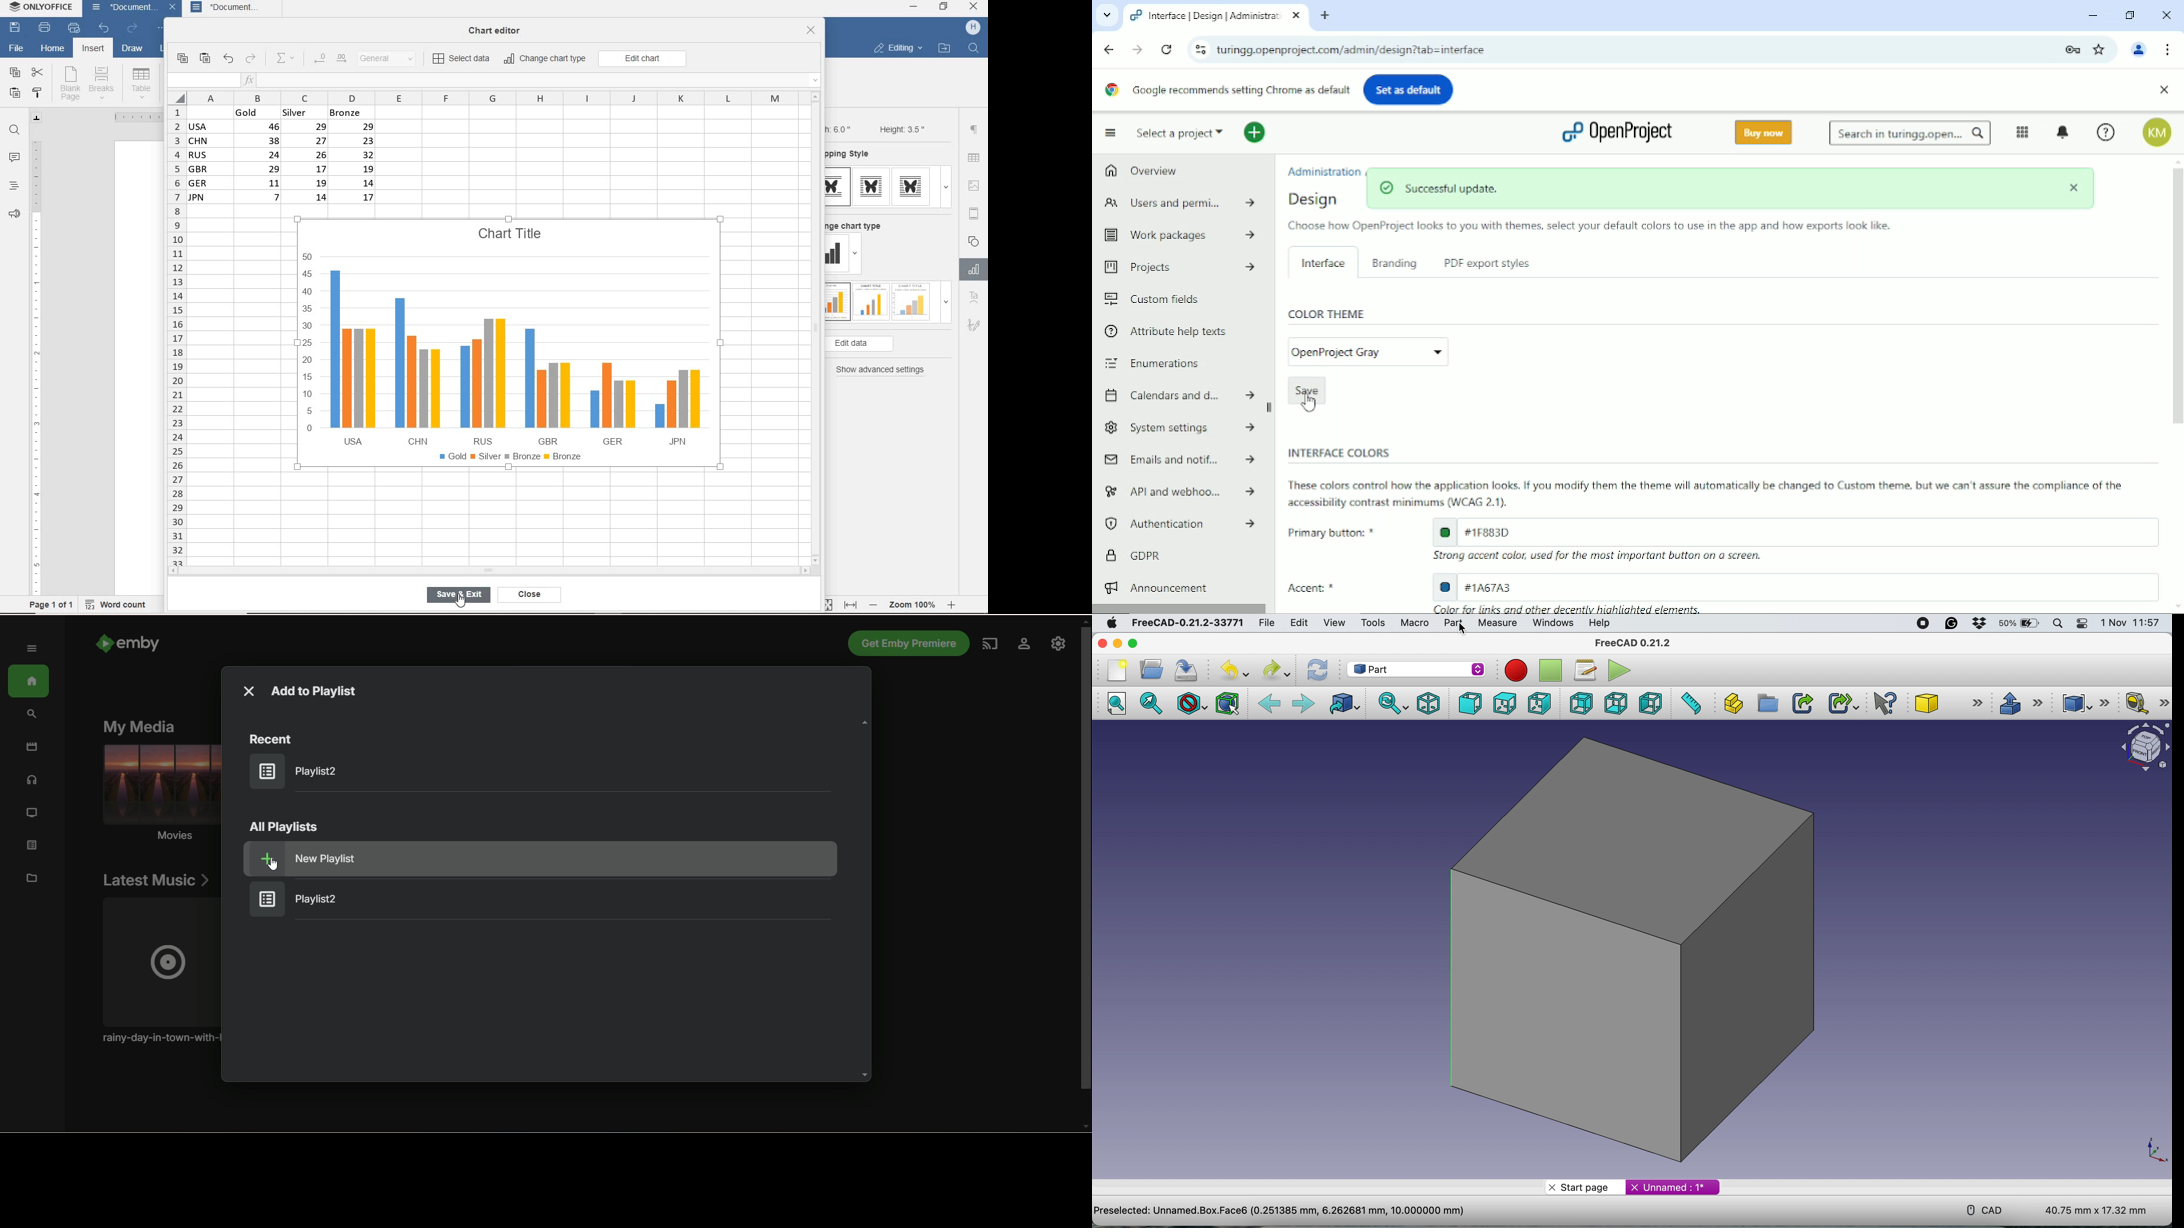 Image resolution: width=2184 pixels, height=1232 pixels. I want to click on top, so click(1504, 703).